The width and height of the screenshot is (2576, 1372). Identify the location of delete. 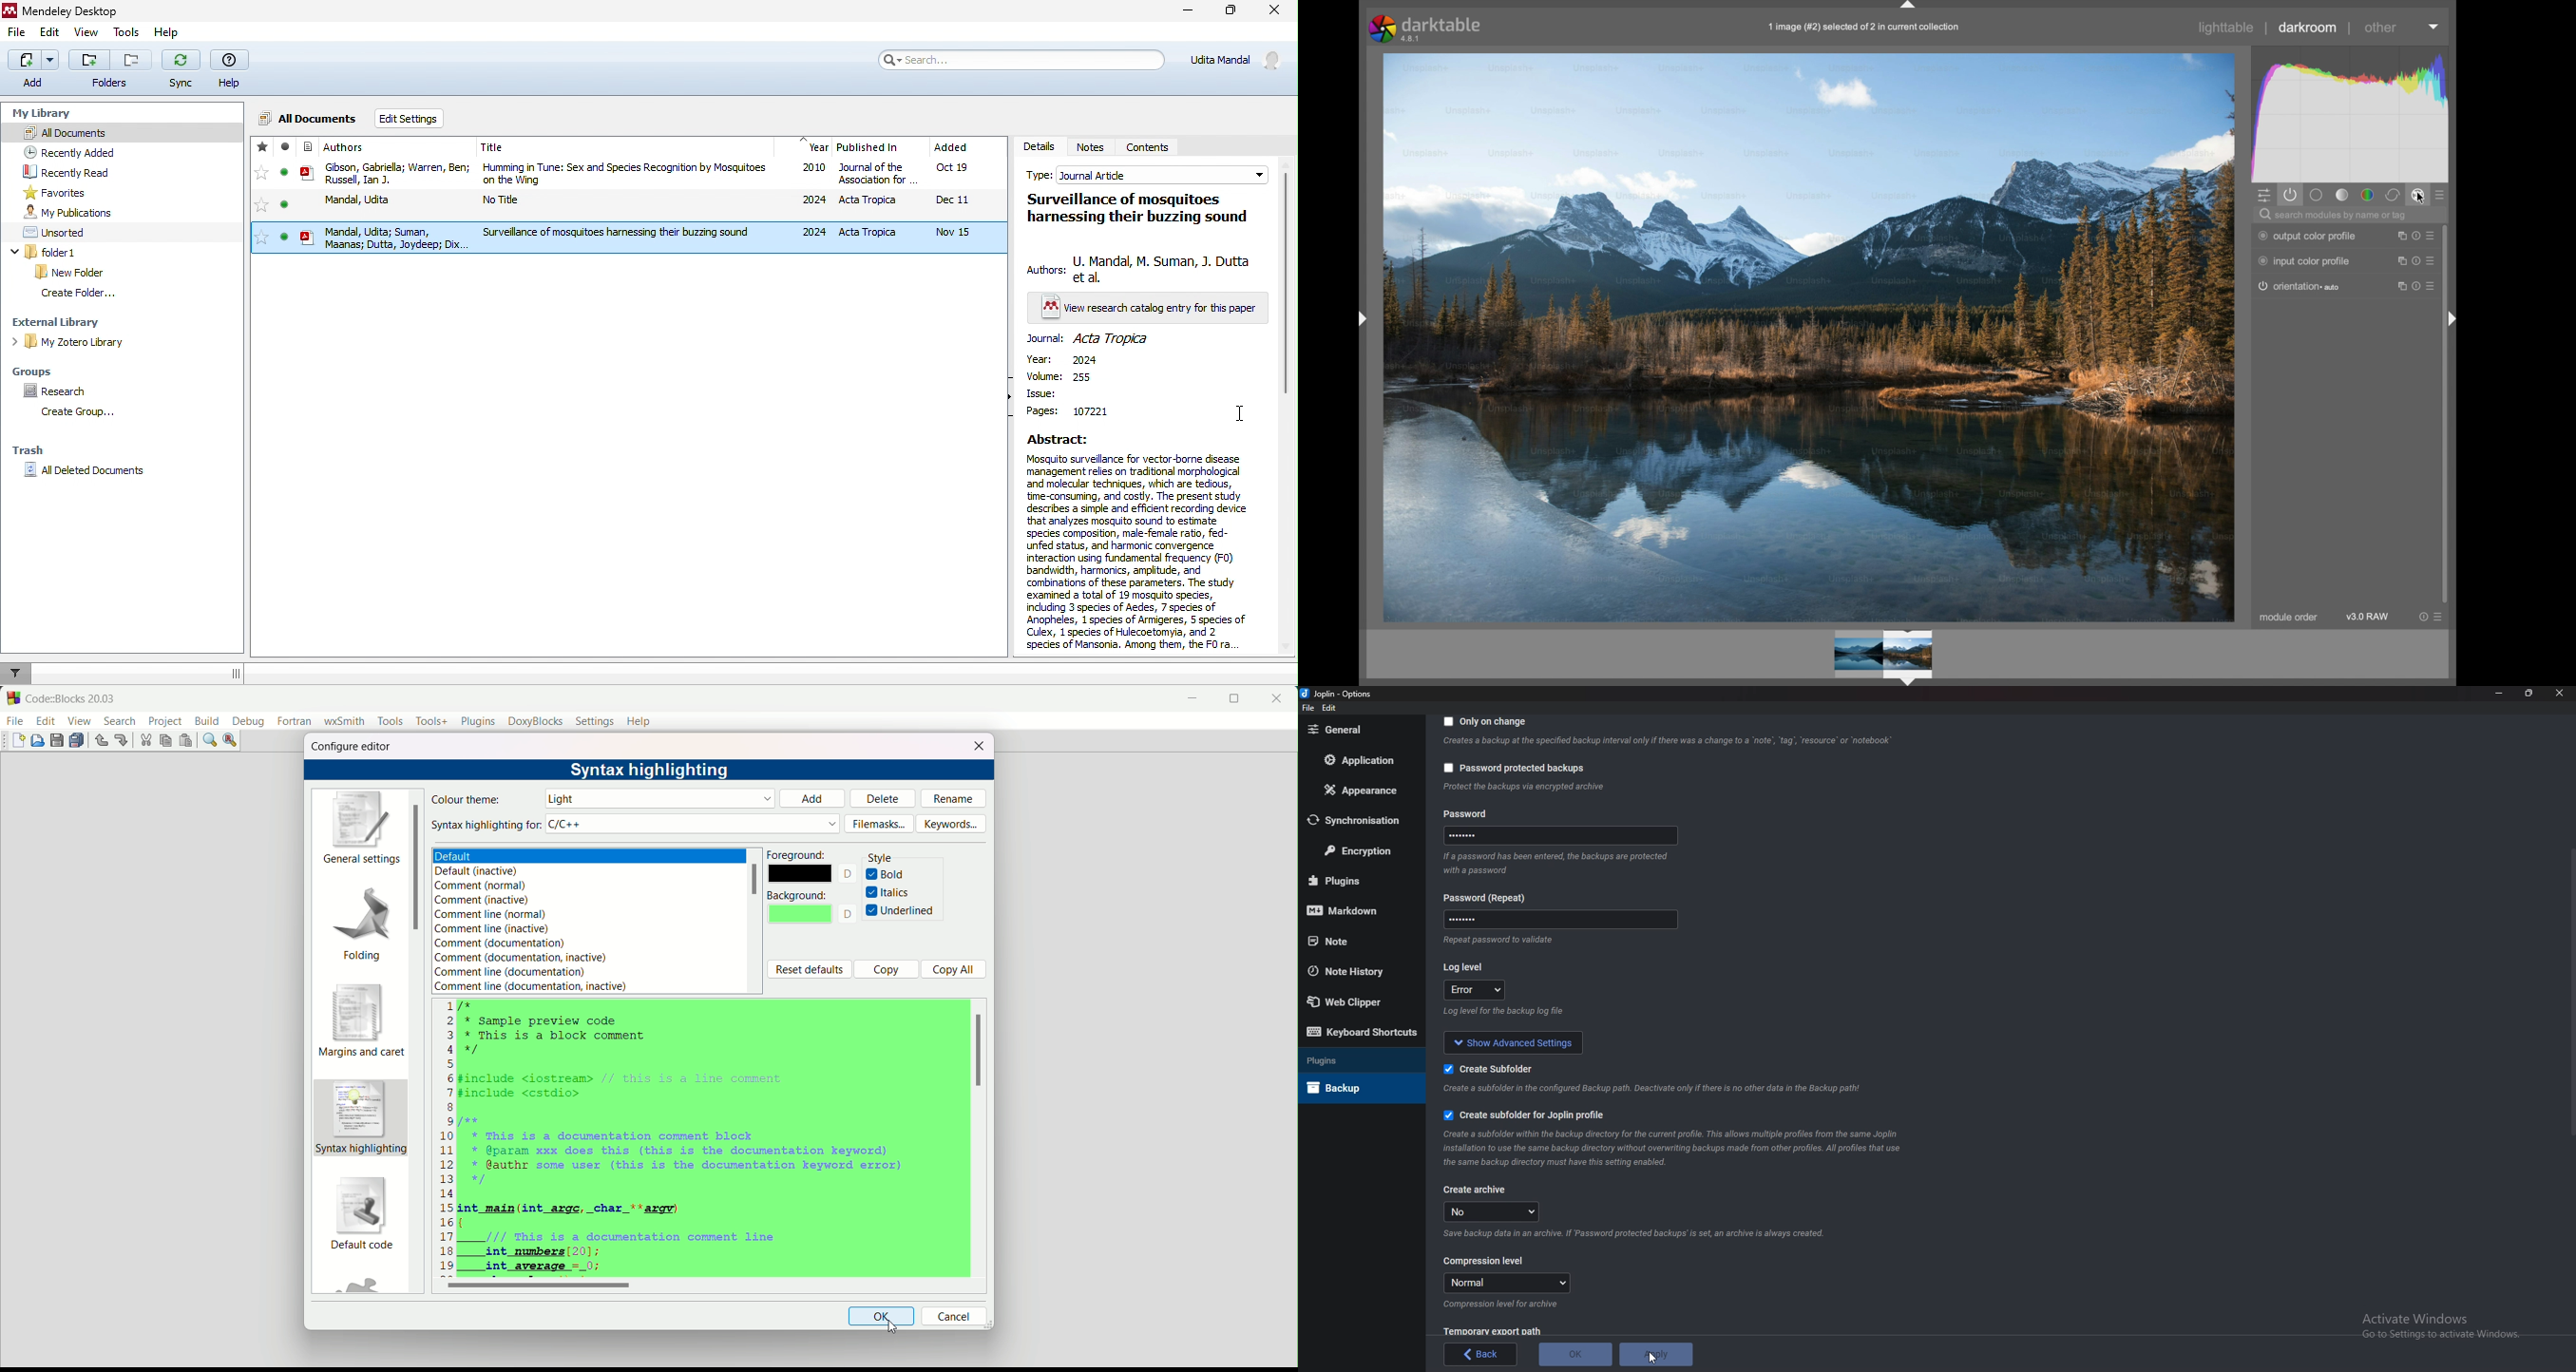
(878, 798).